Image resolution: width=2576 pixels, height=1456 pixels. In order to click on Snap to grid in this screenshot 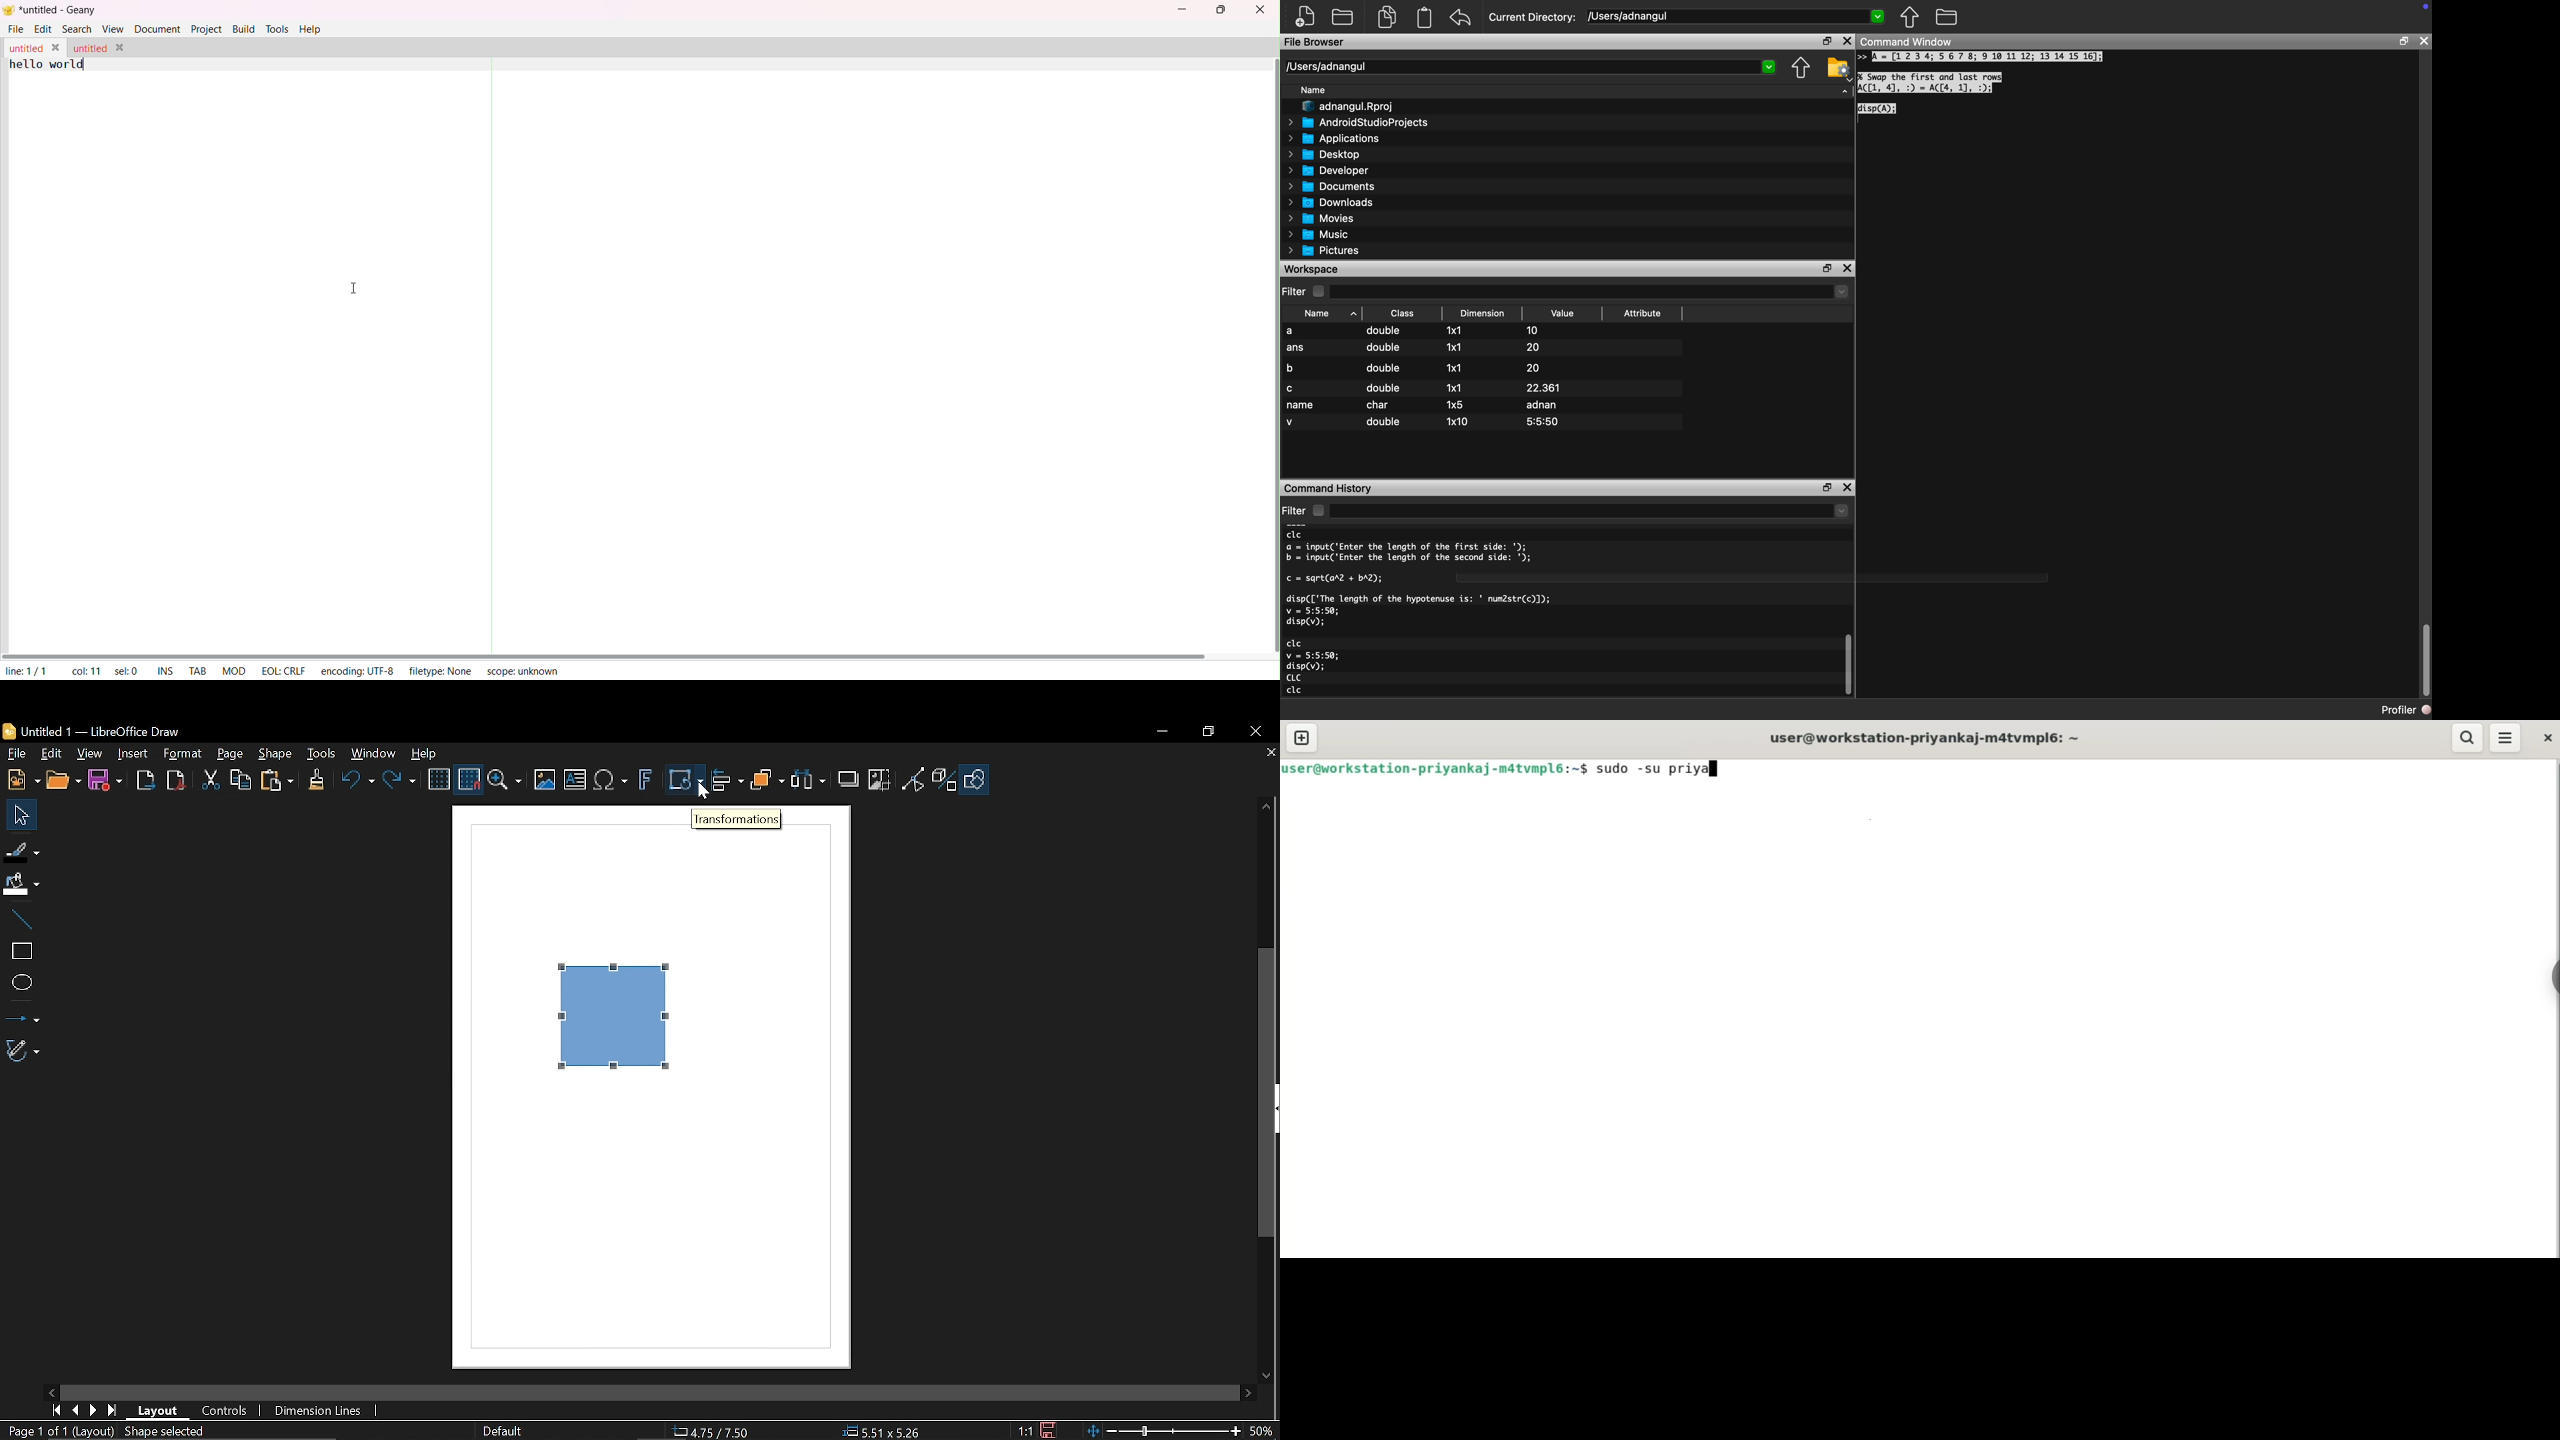, I will do `click(470, 780)`.